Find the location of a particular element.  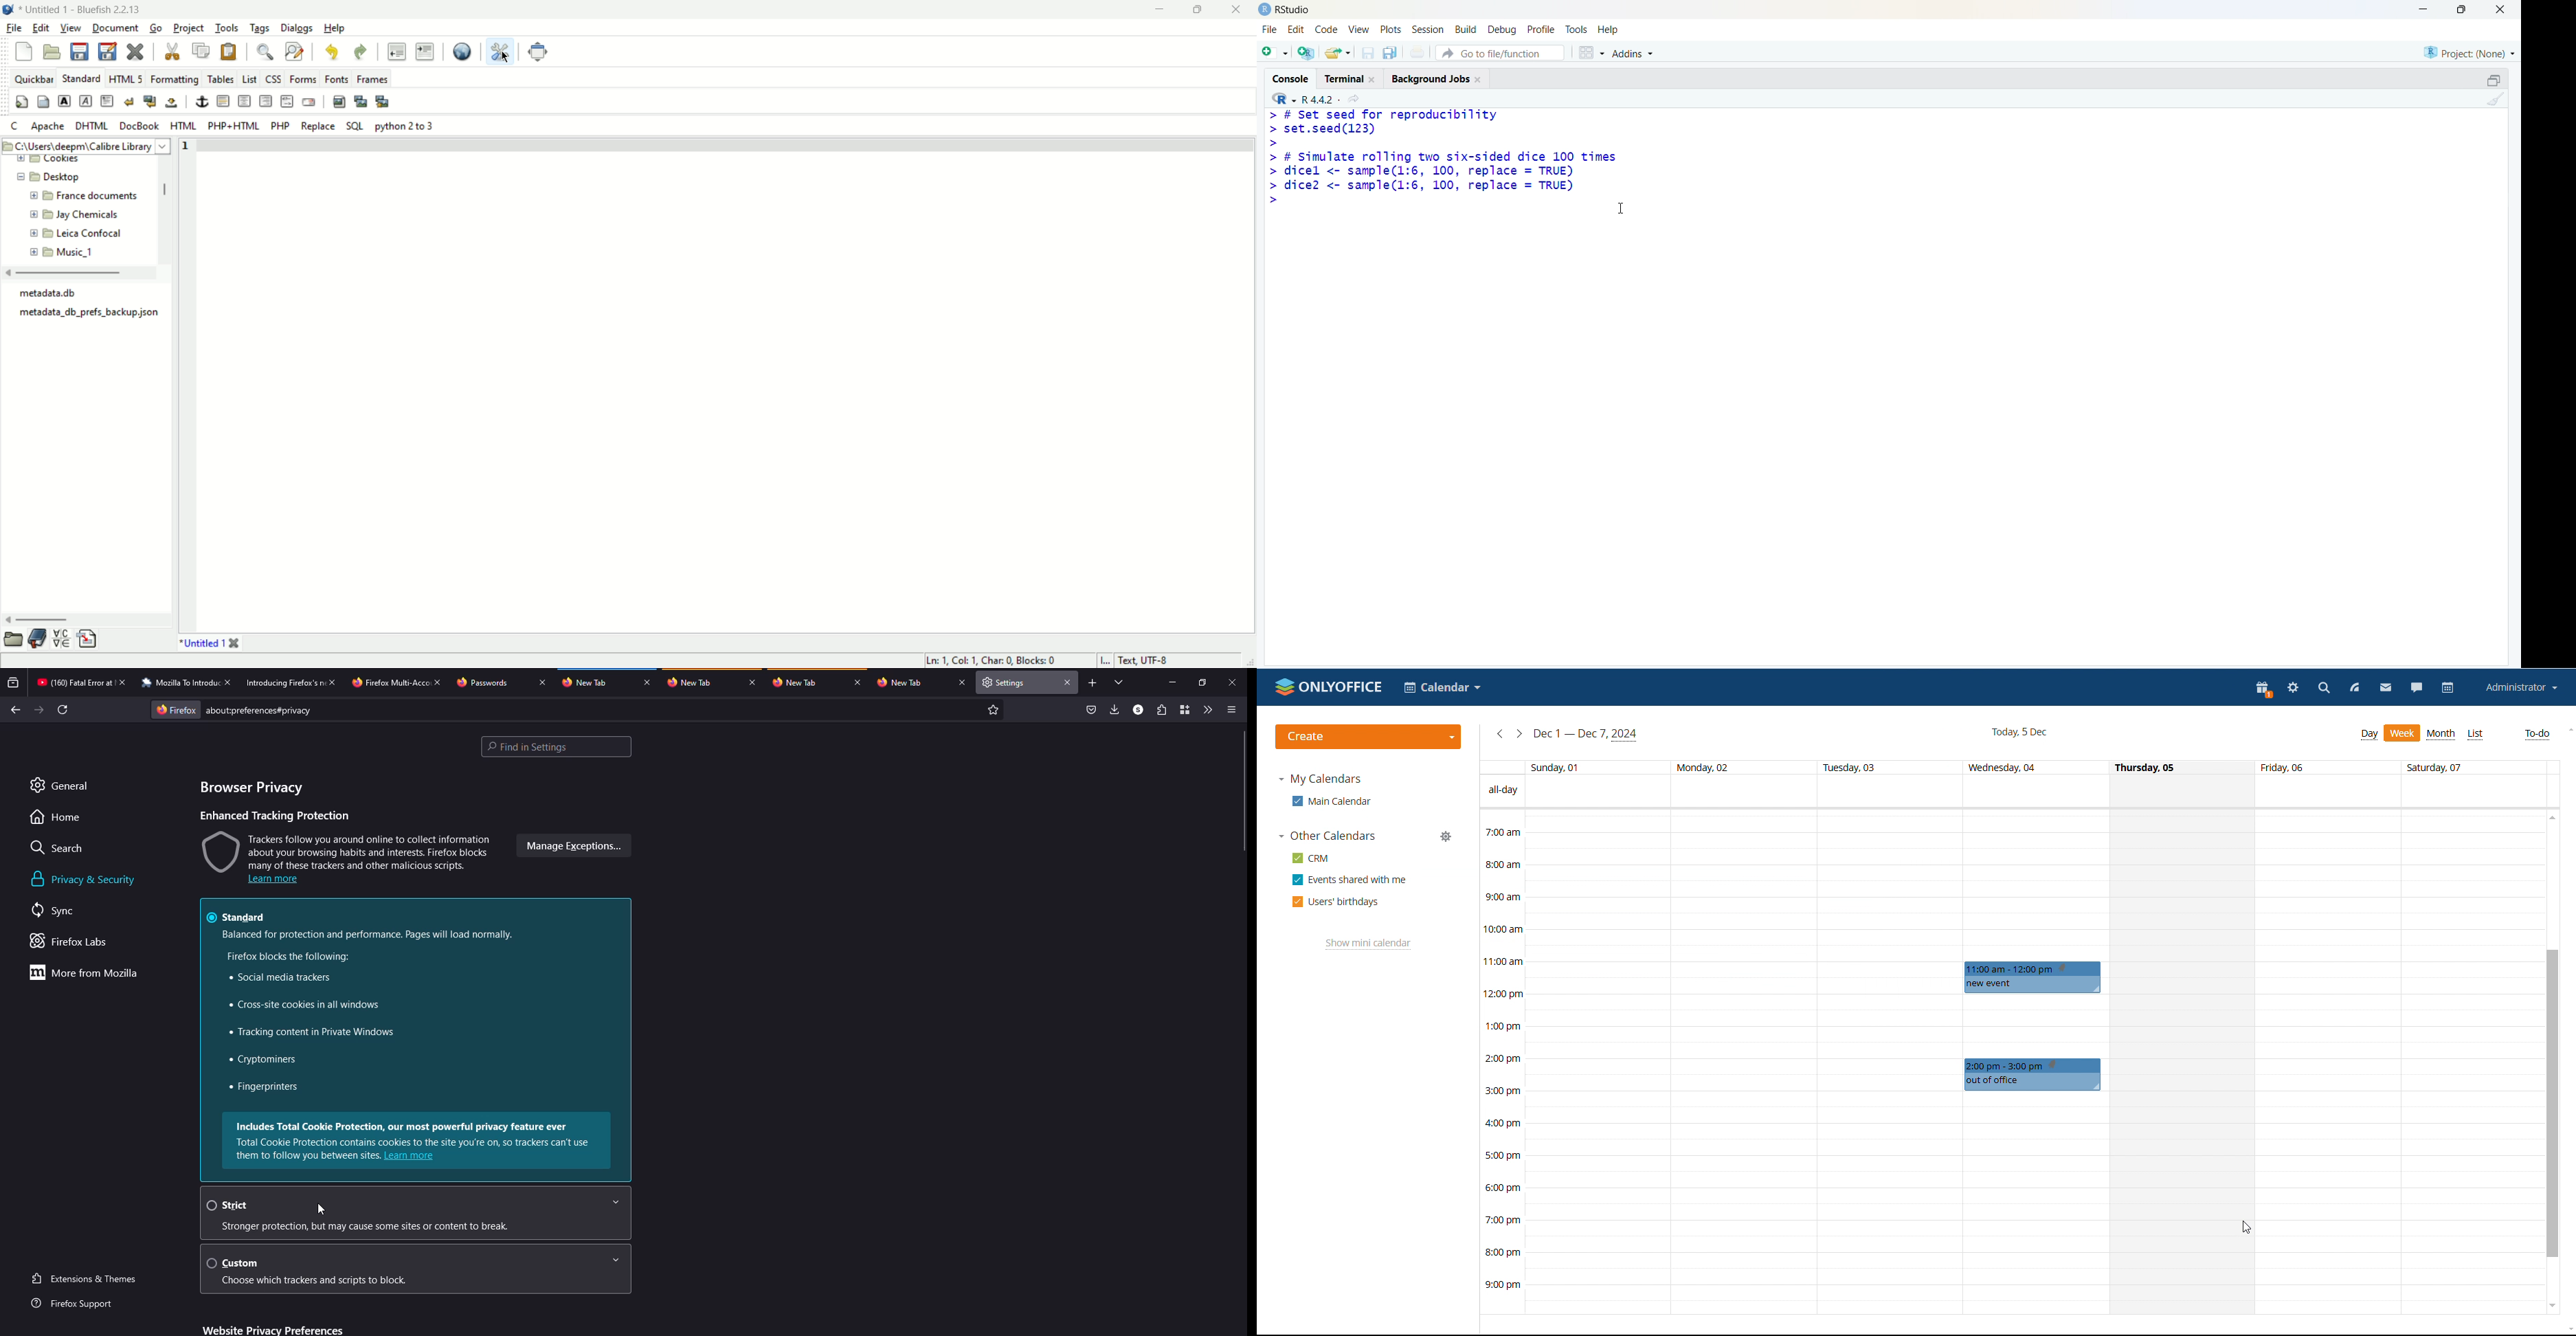

share icon  is located at coordinates (1355, 99).